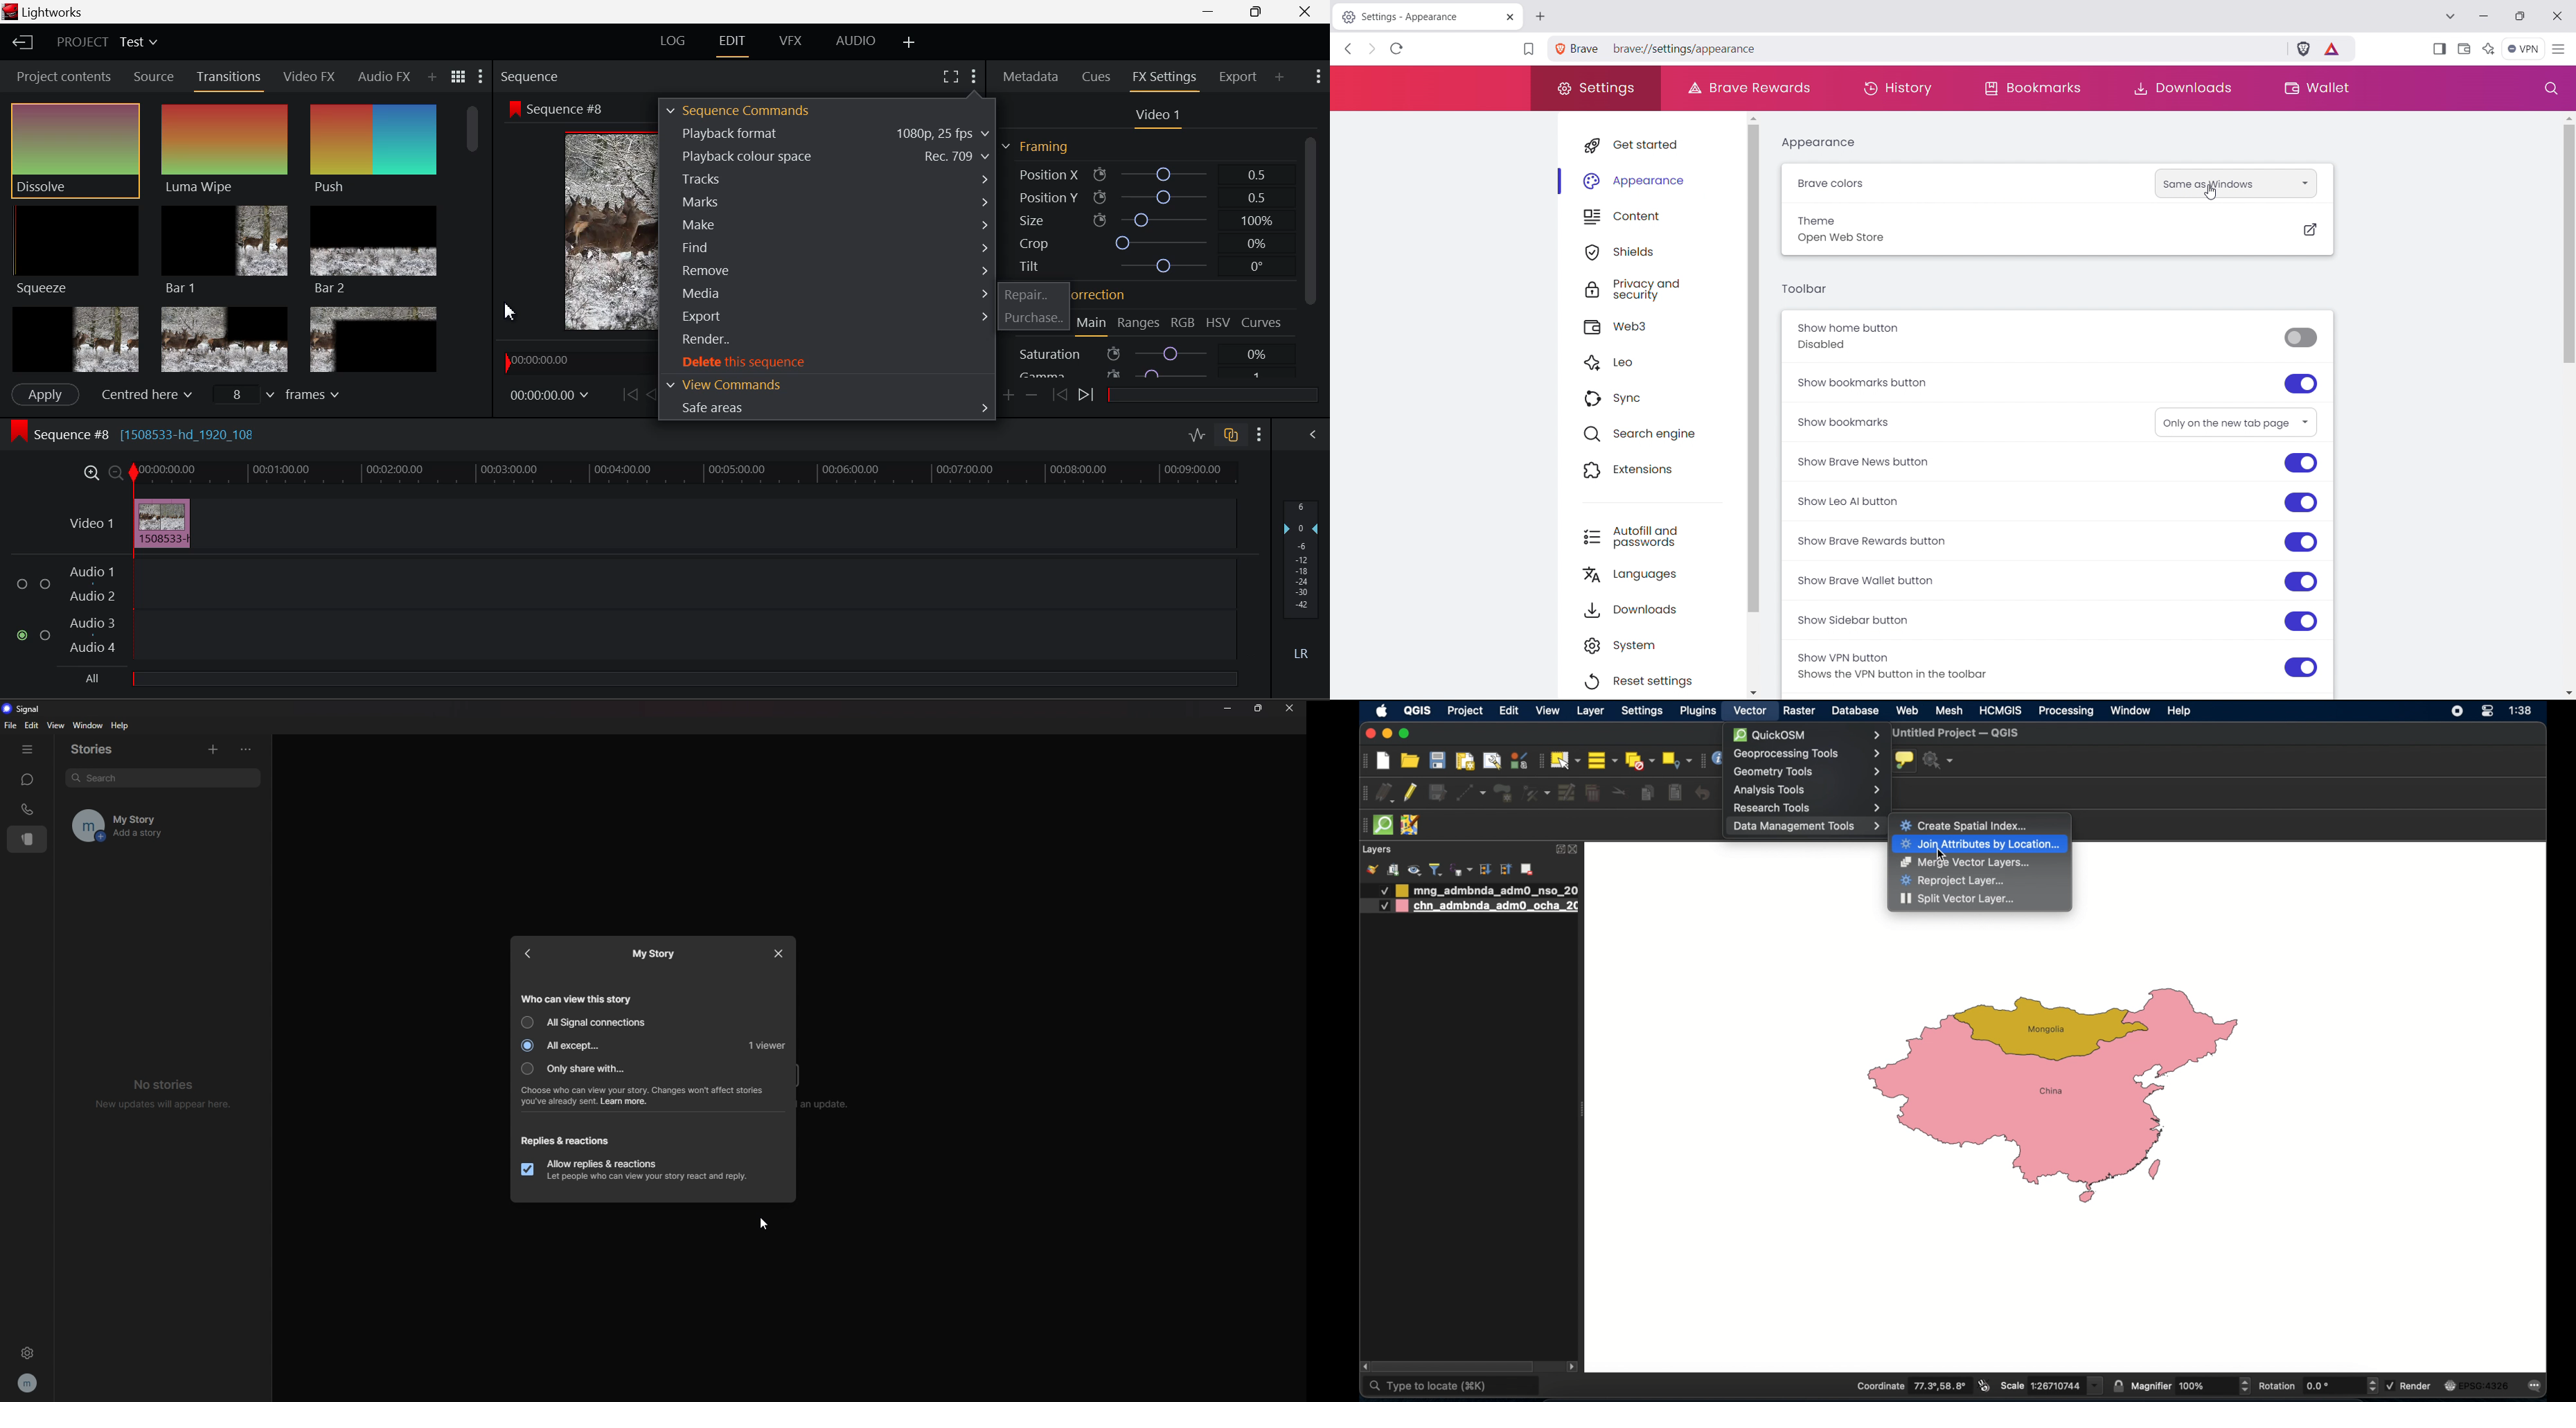 The image size is (2576, 1428). Describe the element at coordinates (732, 44) in the screenshot. I see `EDIT Layout` at that location.